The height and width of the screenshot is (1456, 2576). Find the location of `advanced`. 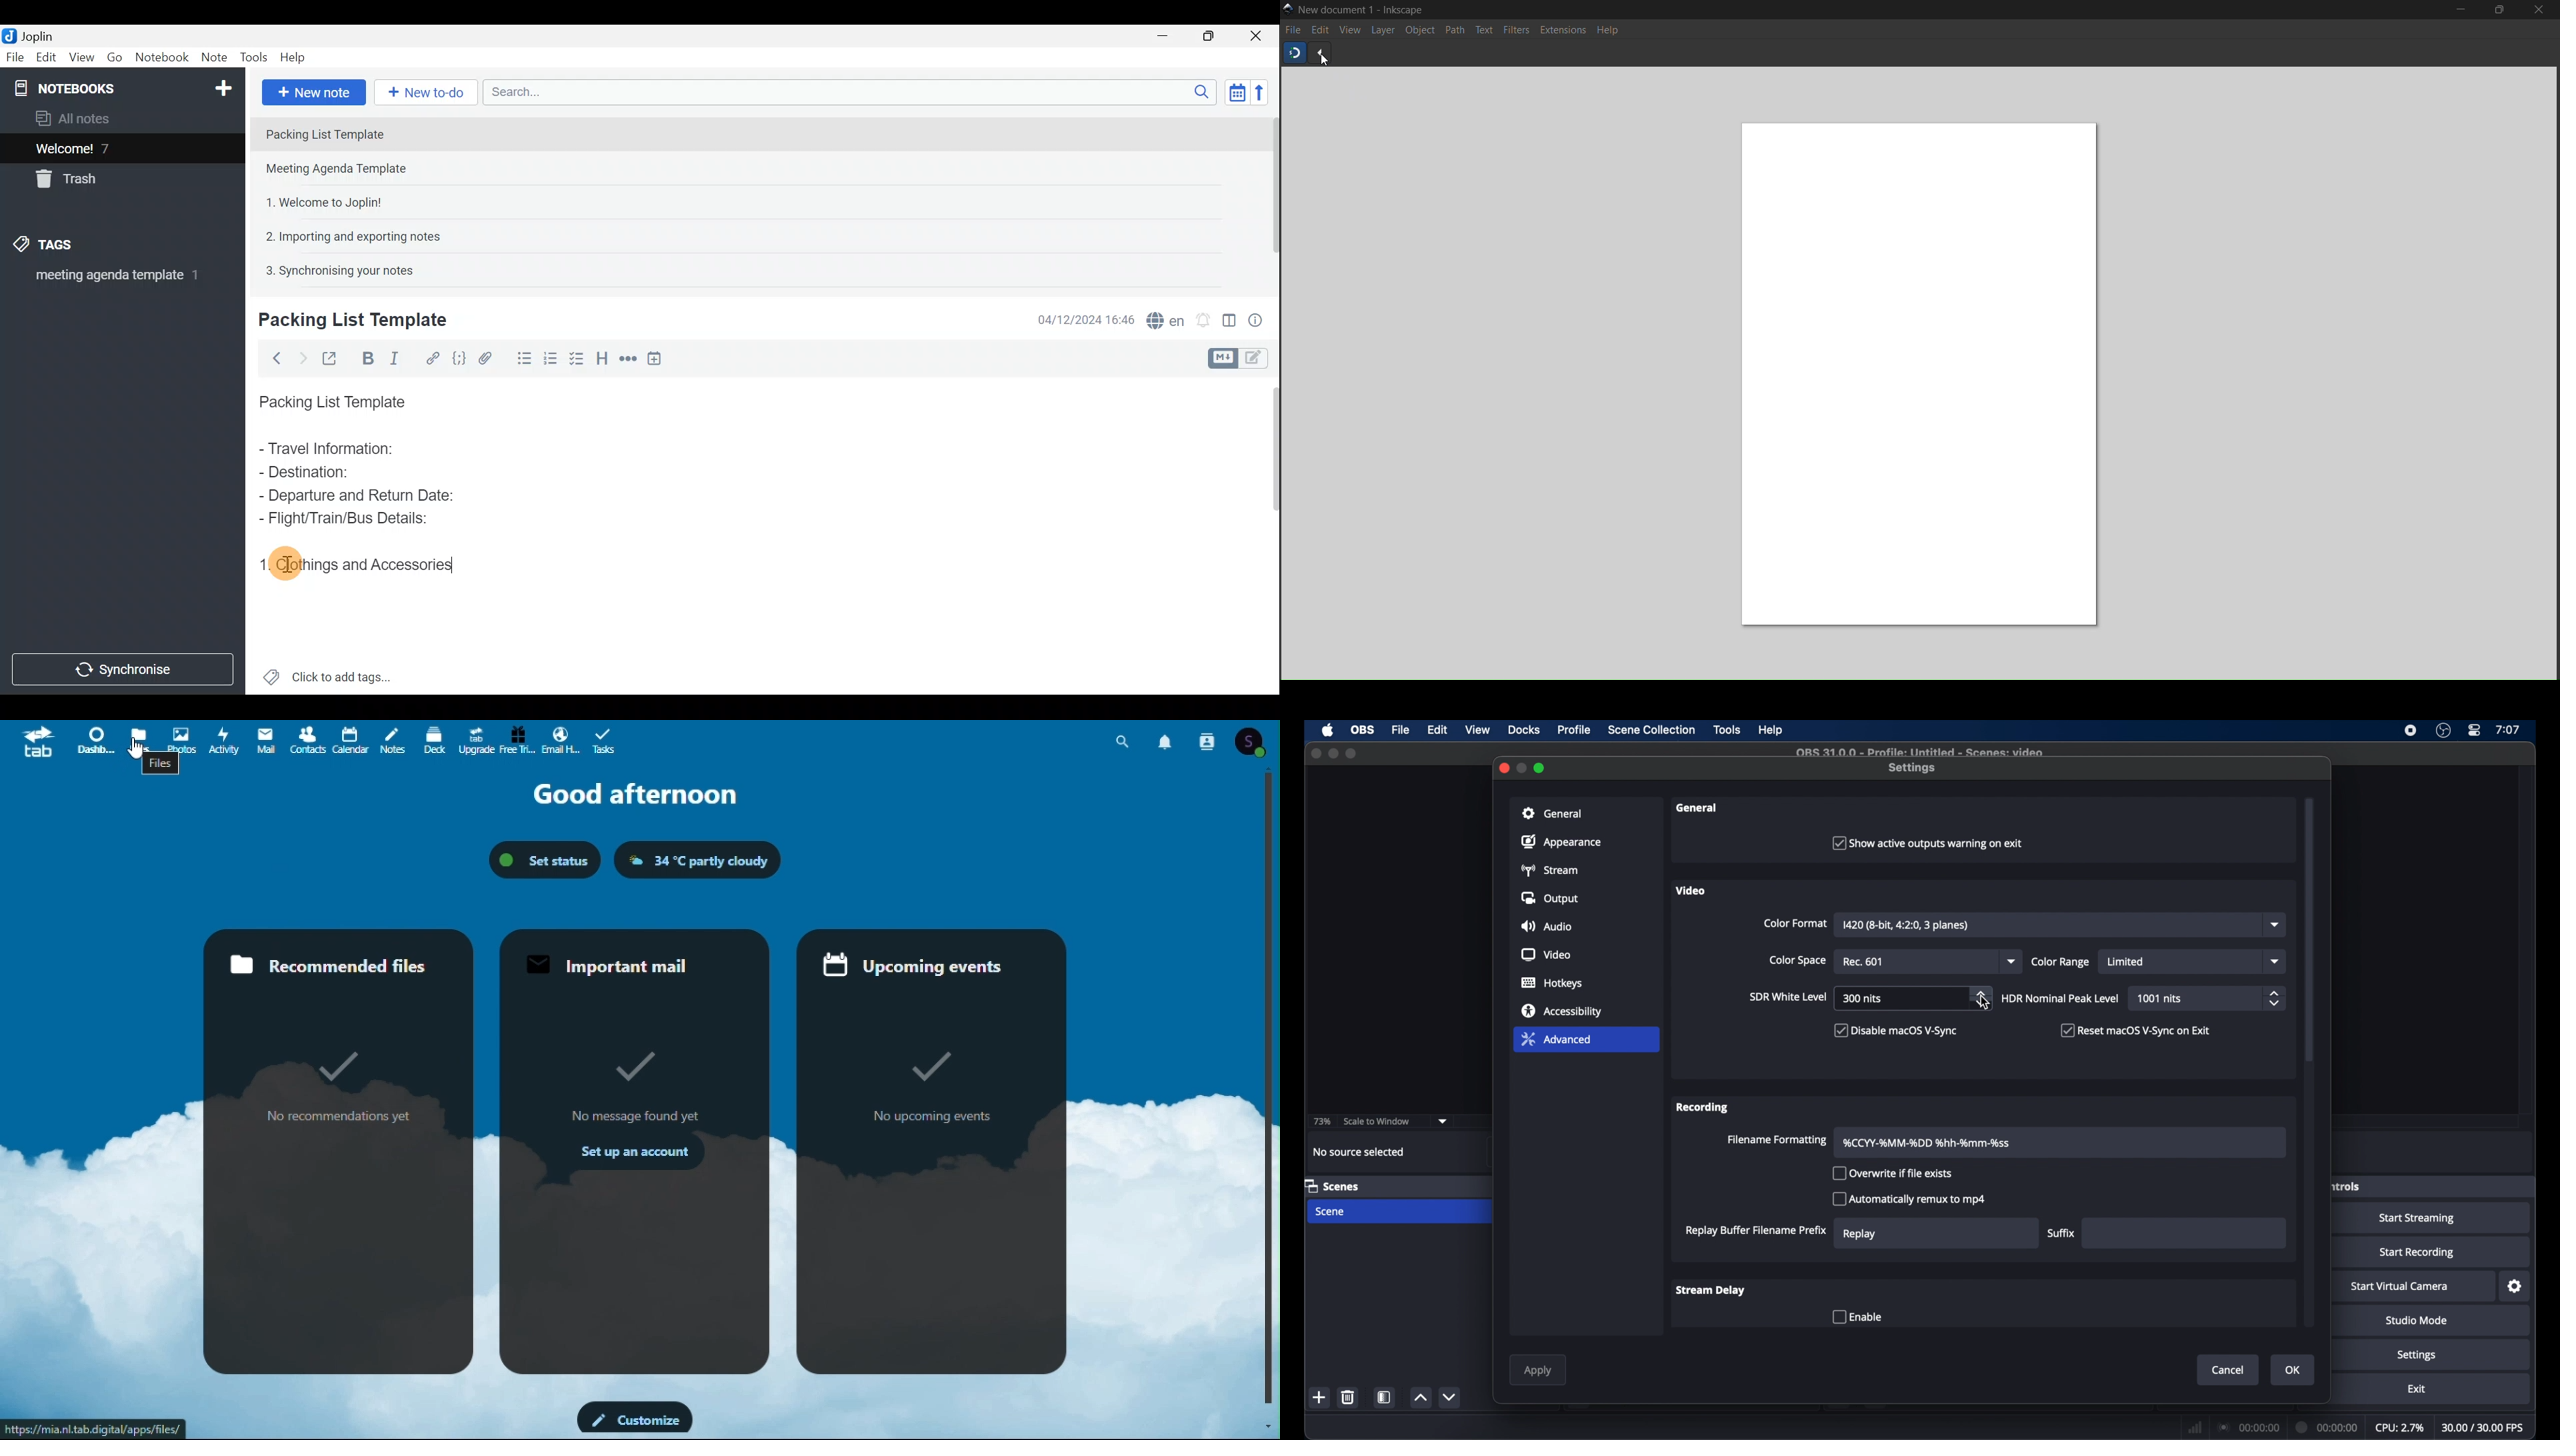

advanced is located at coordinates (1557, 1039).